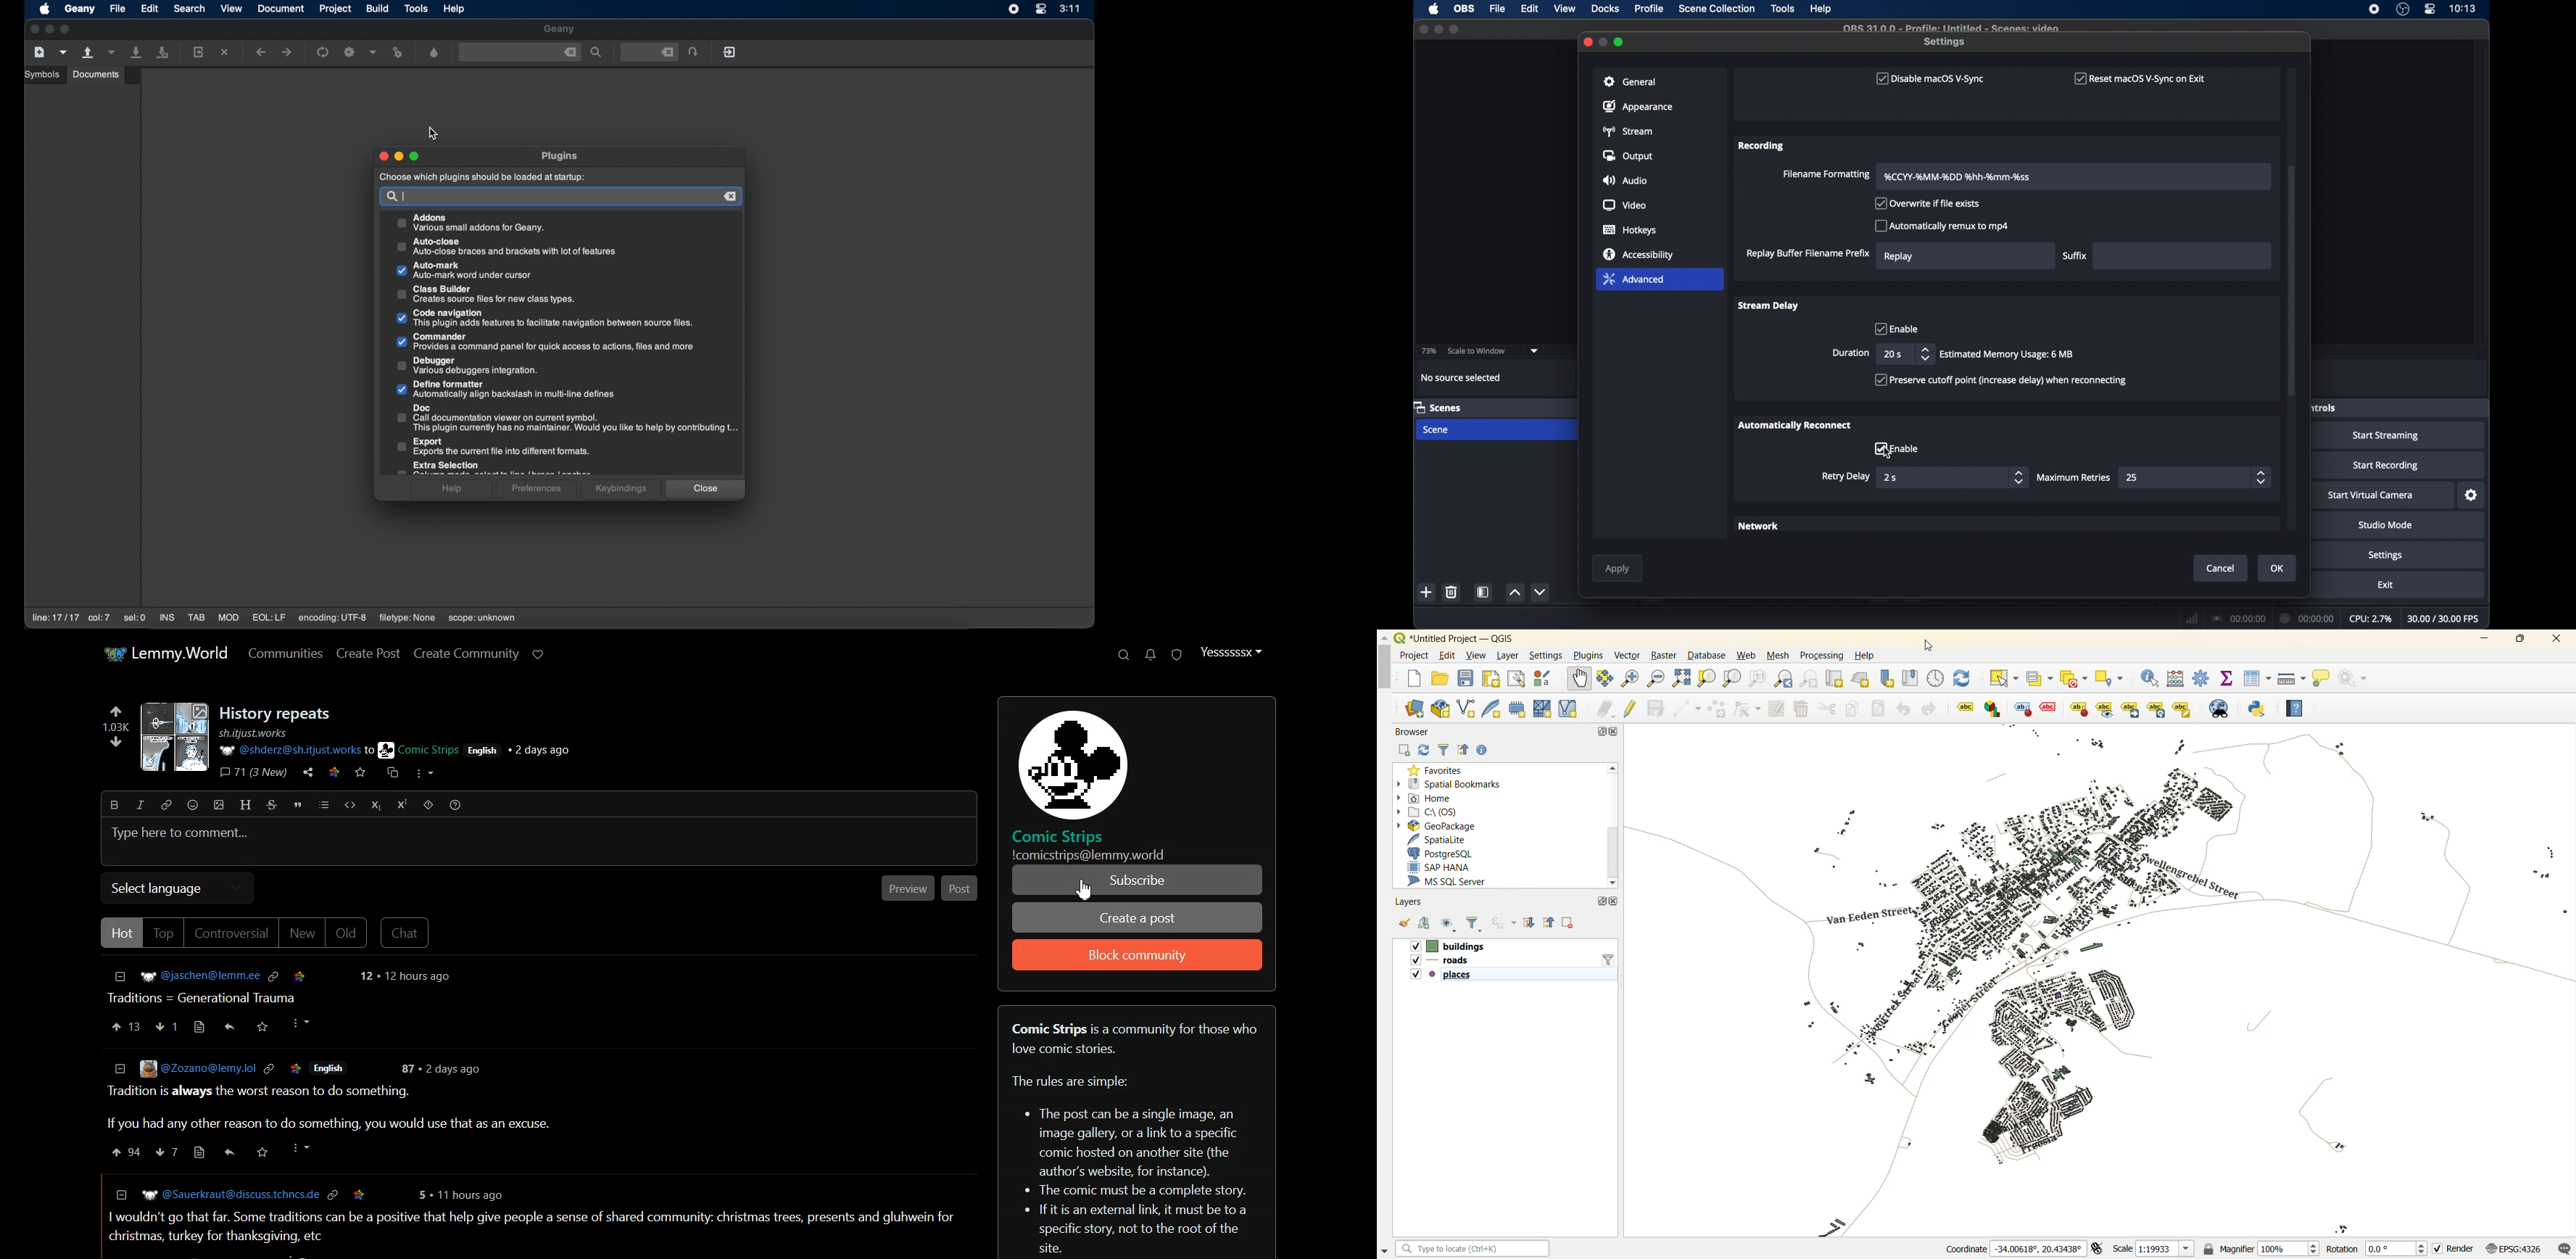 Image resolution: width=2576 pixels, height=1260 pixels. What do you see at coordinates (1437, 430) in the screenshot?
I see `scene` at bounding box center [1437, 430].